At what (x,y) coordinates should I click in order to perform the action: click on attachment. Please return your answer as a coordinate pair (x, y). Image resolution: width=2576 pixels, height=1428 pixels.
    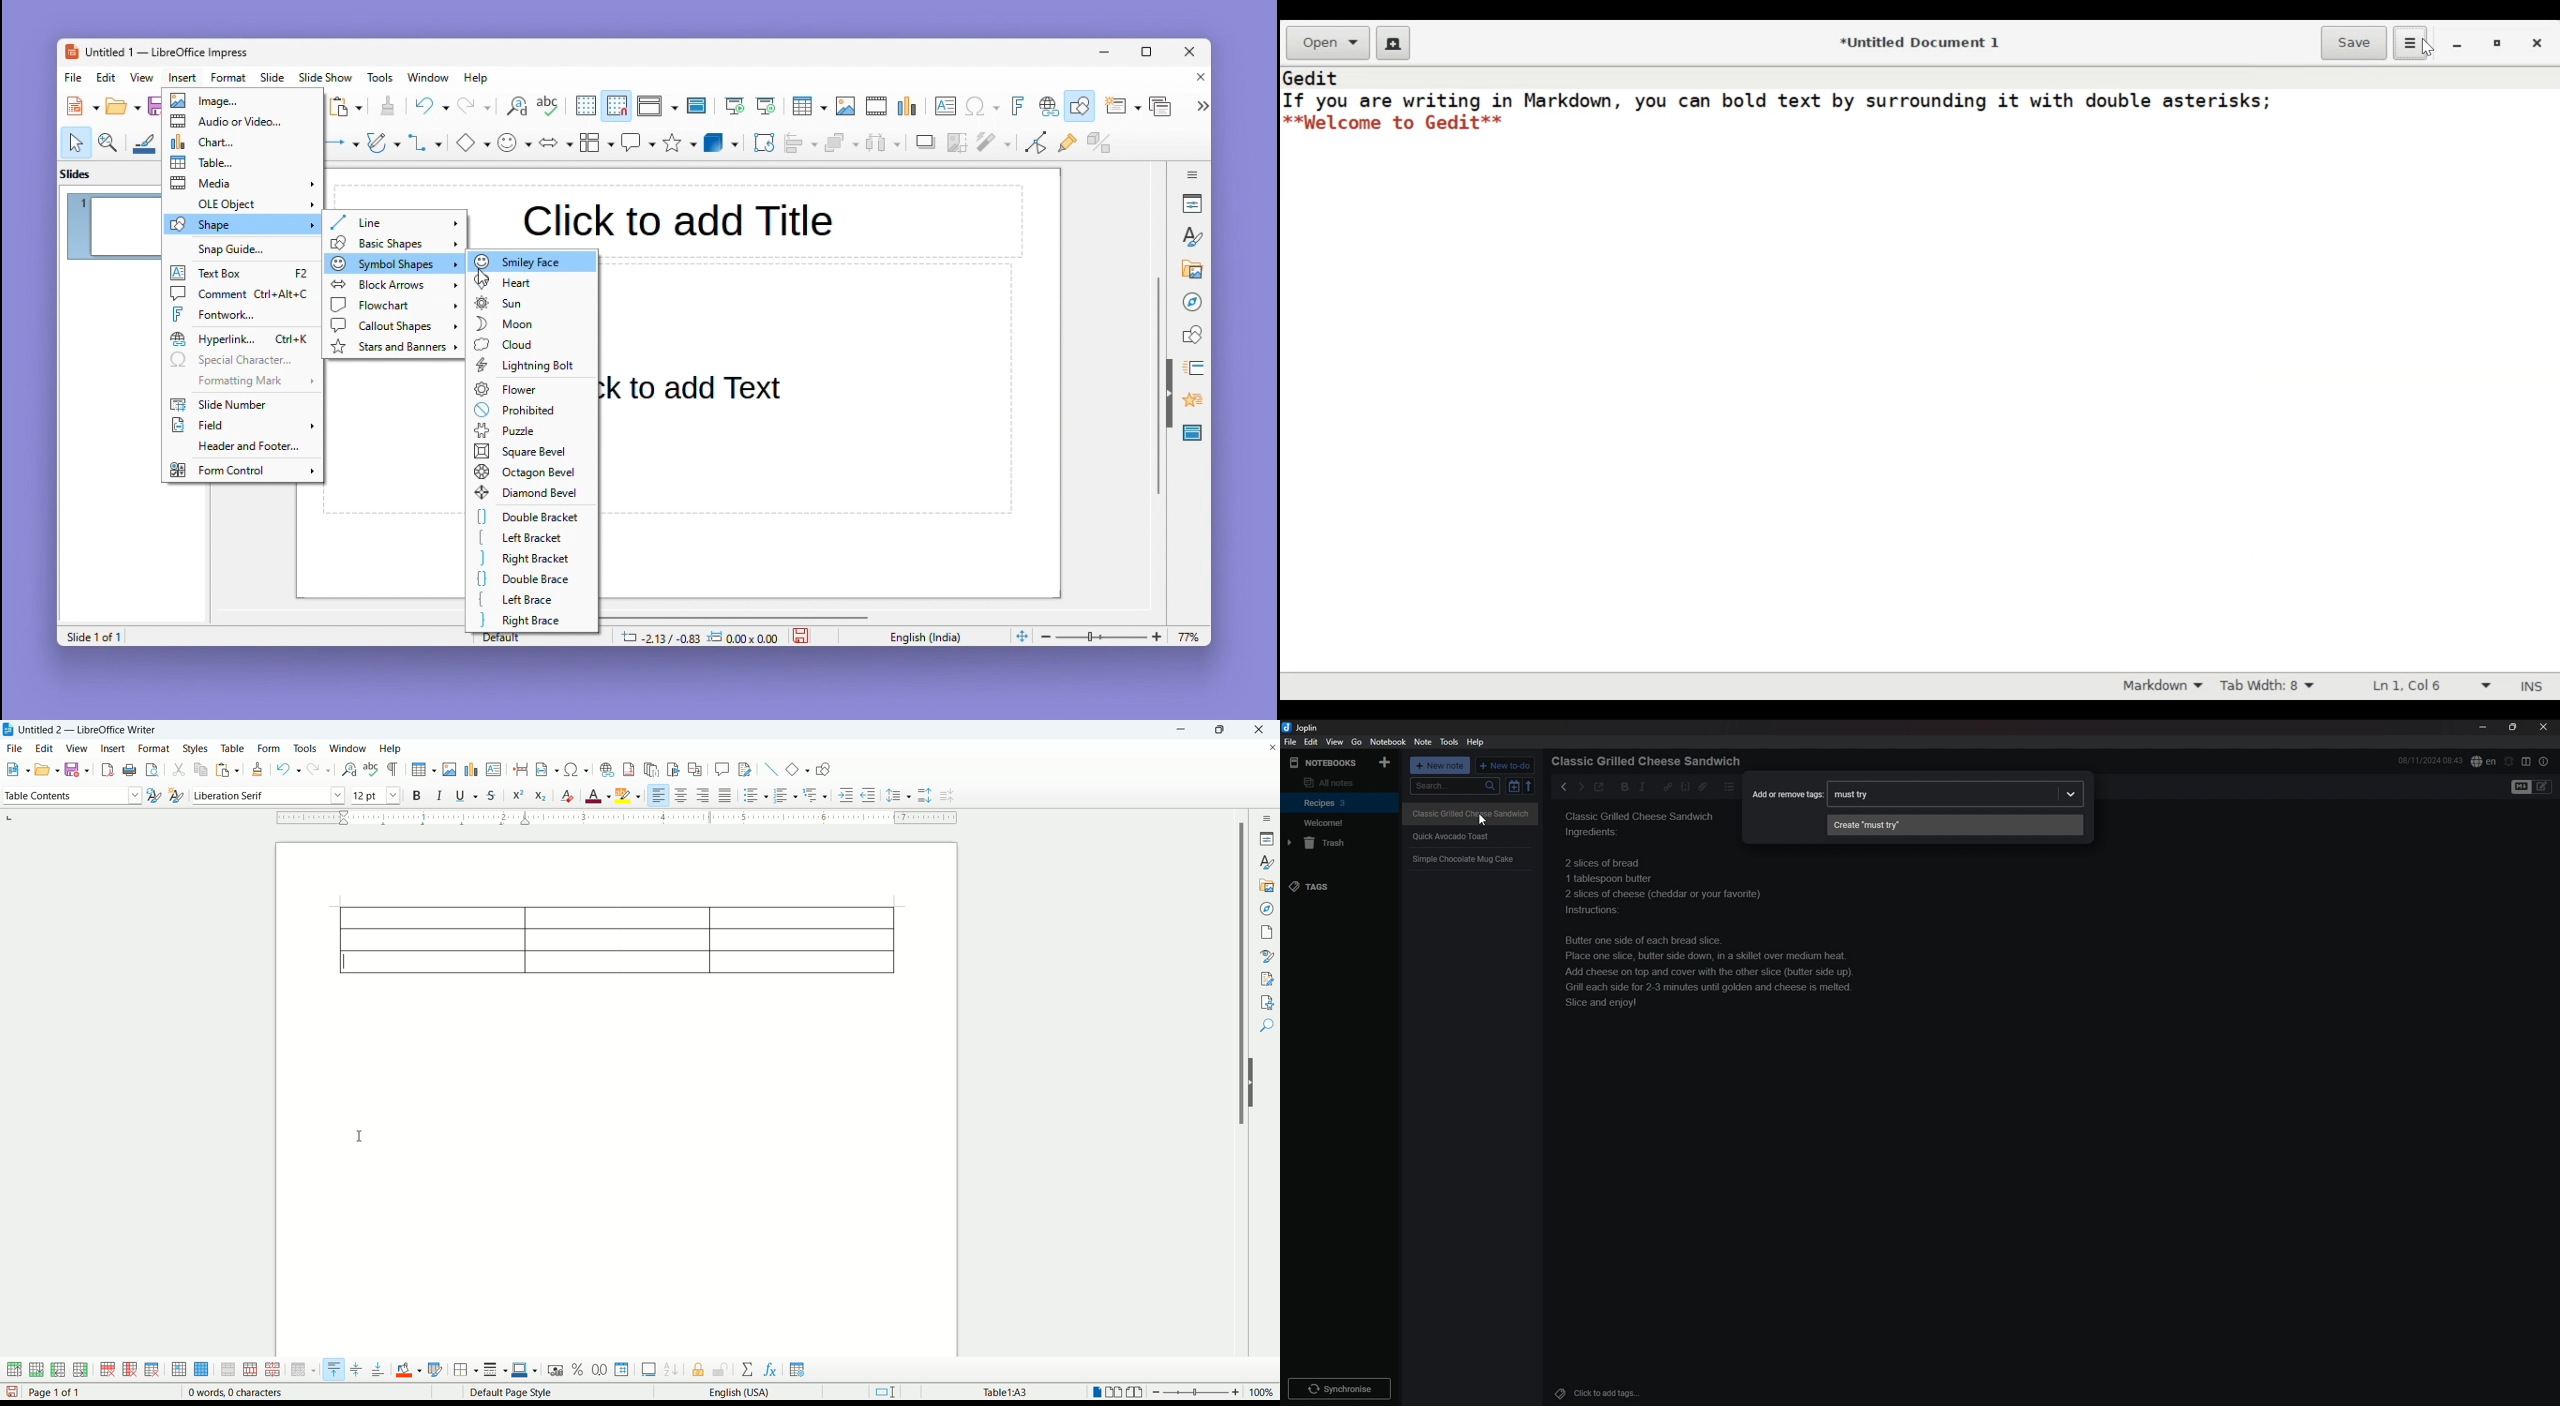
    Looking at the image, I should click on (1703, 787).